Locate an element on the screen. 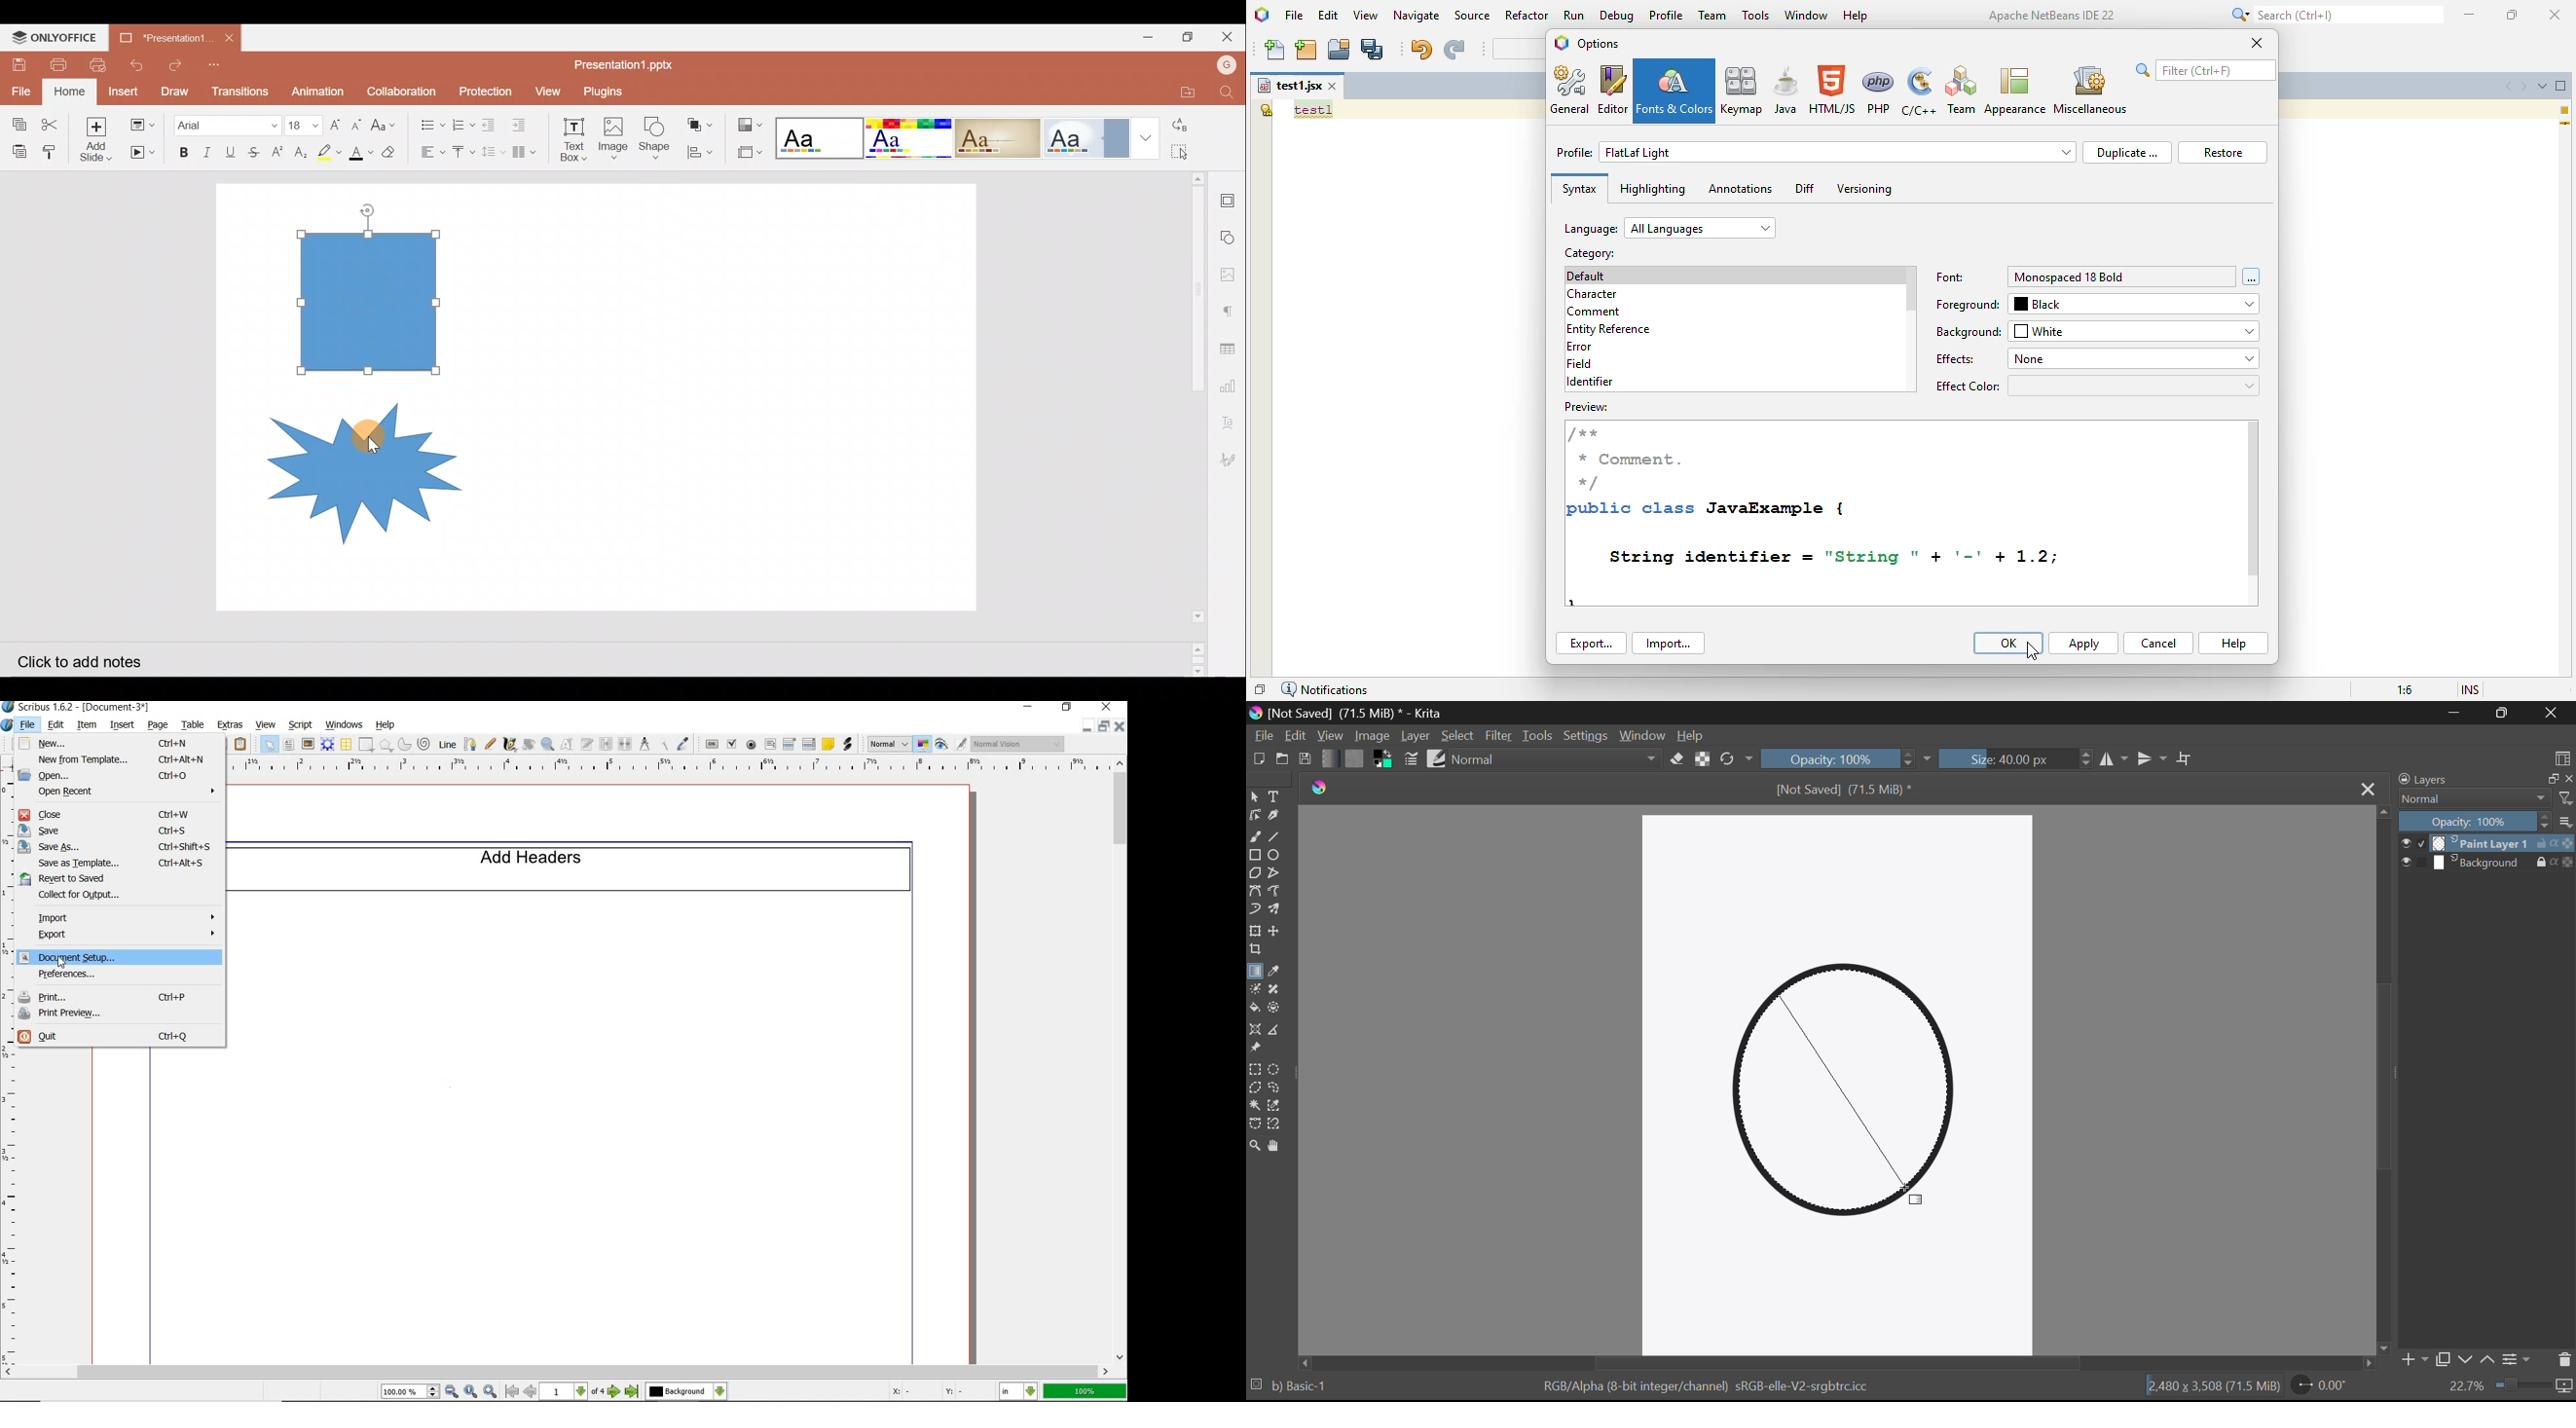 This screenshot has height=1428, width=2576. Freehand Selection is located at coordinates (1278, 1087).